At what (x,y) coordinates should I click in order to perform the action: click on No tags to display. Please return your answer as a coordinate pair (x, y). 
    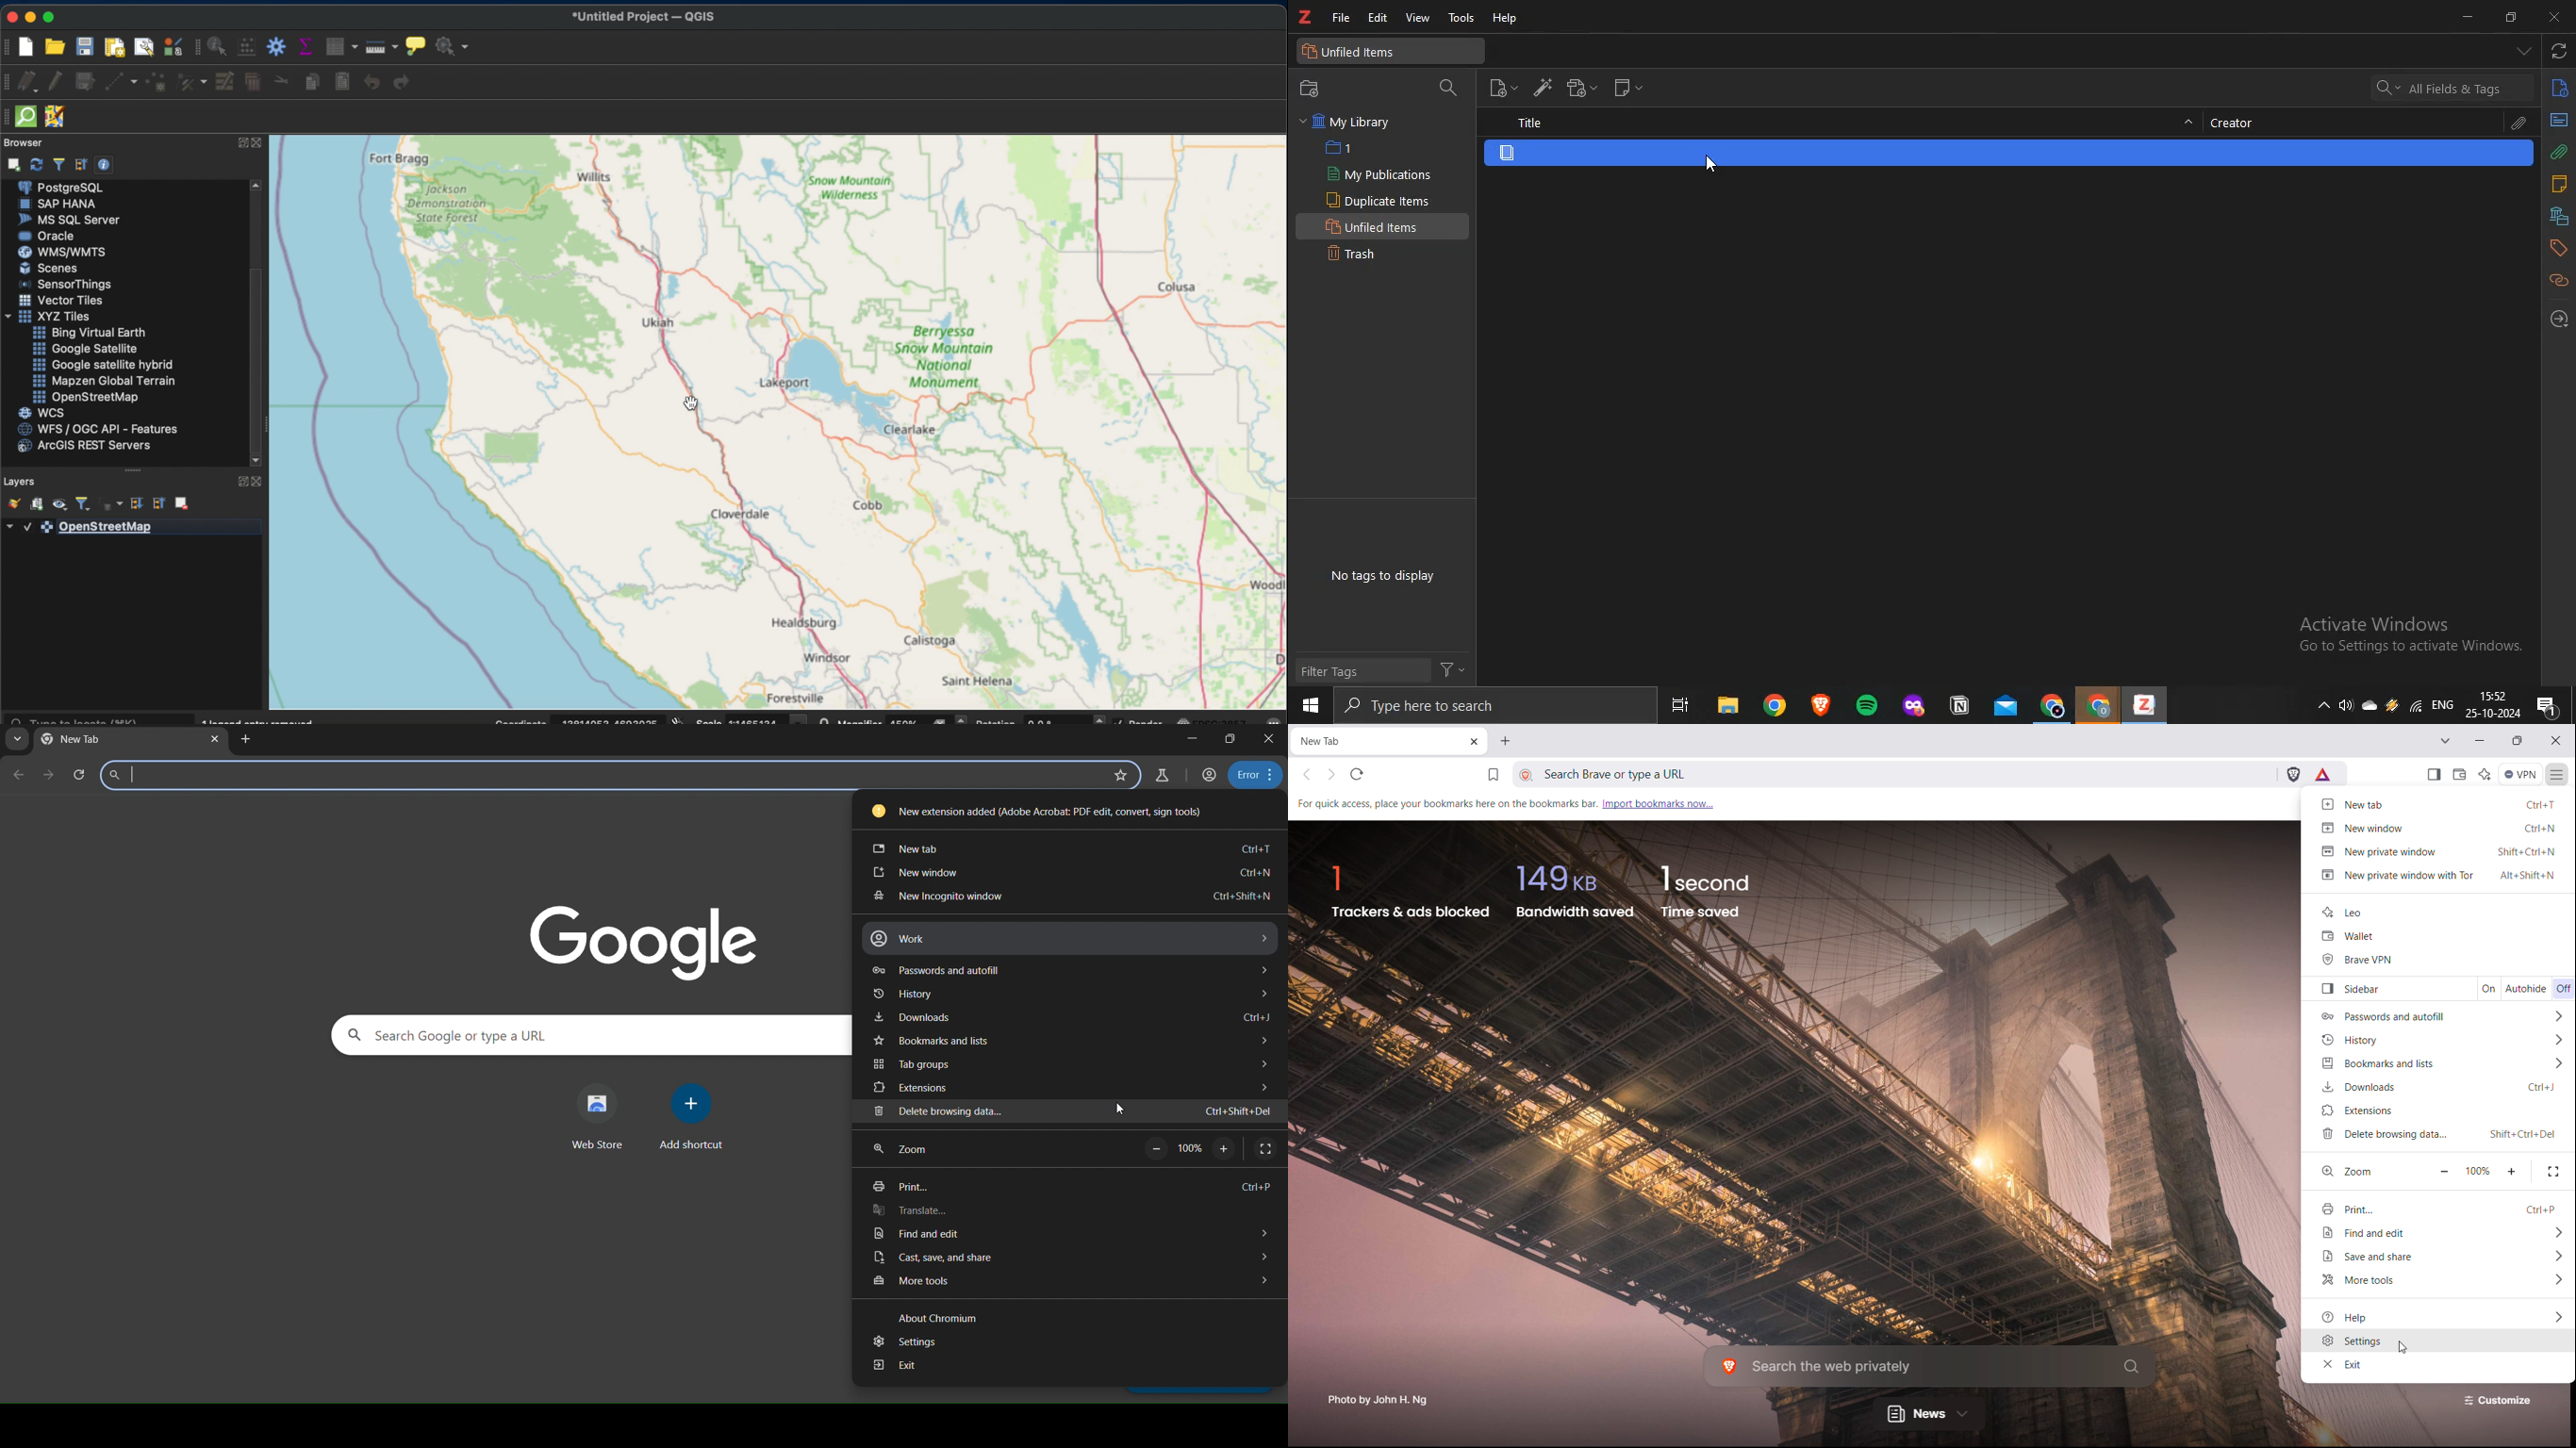
    Looking at the image, I should click on (1384, 577).